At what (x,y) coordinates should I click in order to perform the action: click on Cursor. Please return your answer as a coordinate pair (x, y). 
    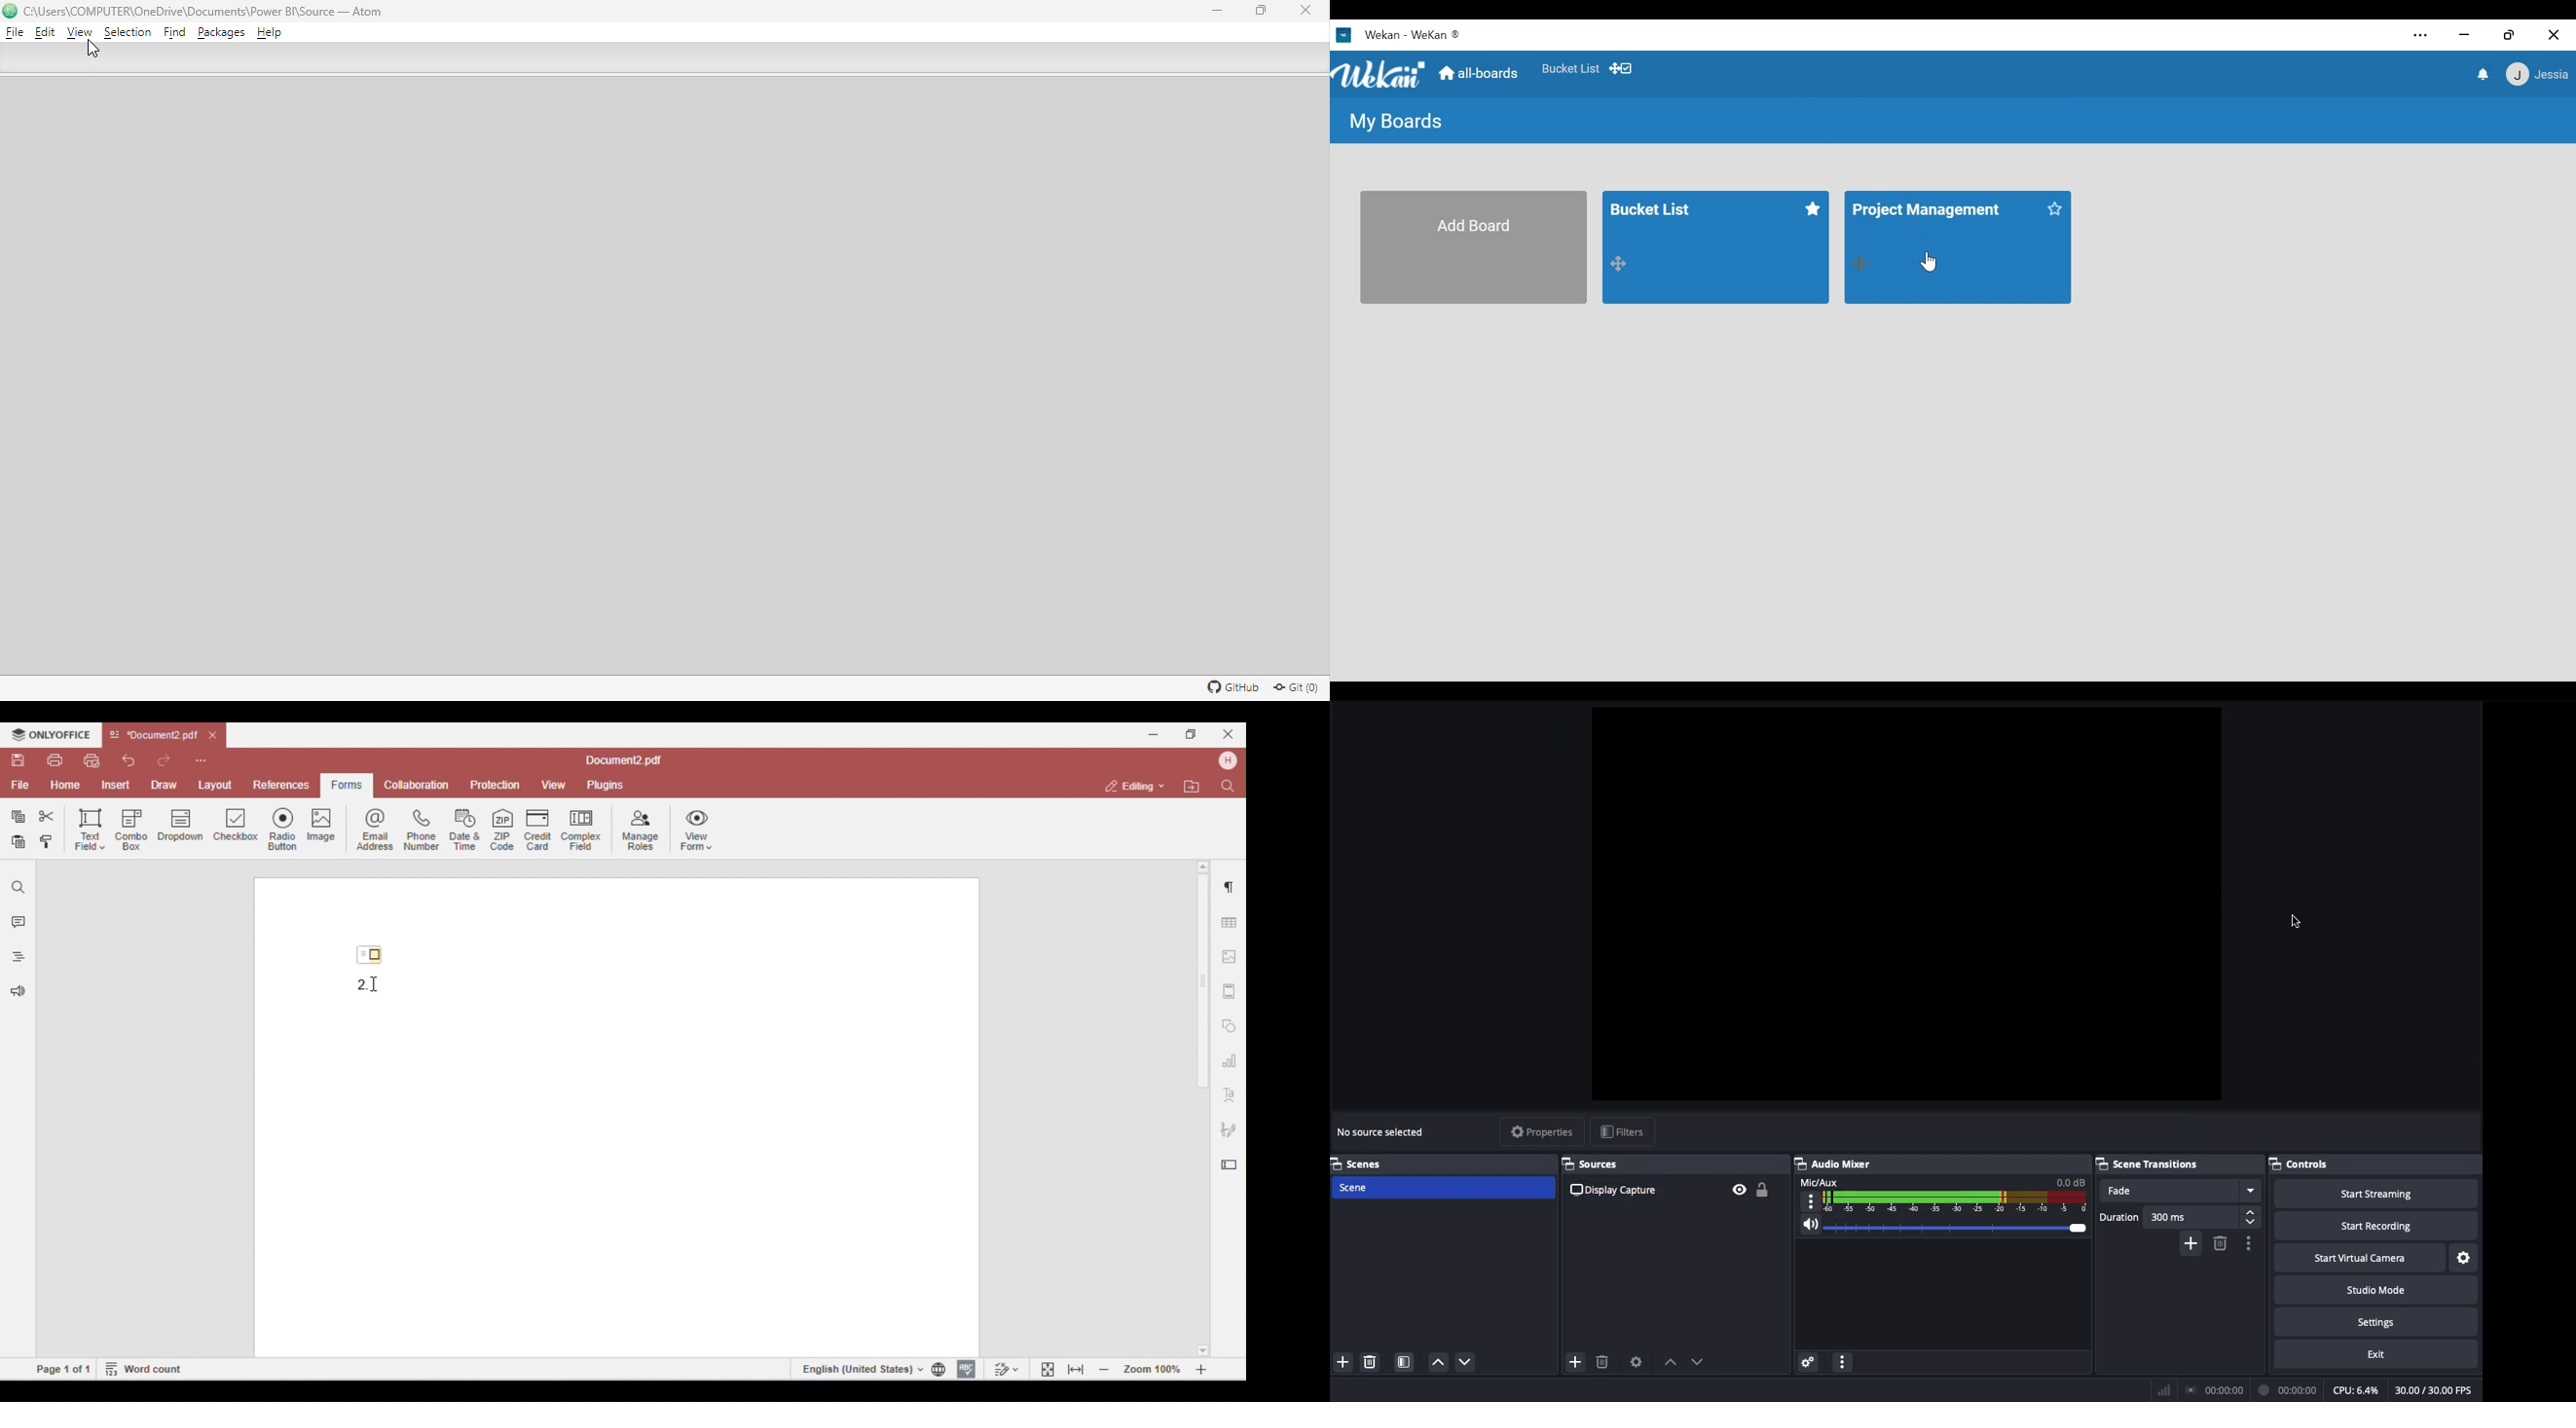
    Looking at the image, I should click on (92, 51).